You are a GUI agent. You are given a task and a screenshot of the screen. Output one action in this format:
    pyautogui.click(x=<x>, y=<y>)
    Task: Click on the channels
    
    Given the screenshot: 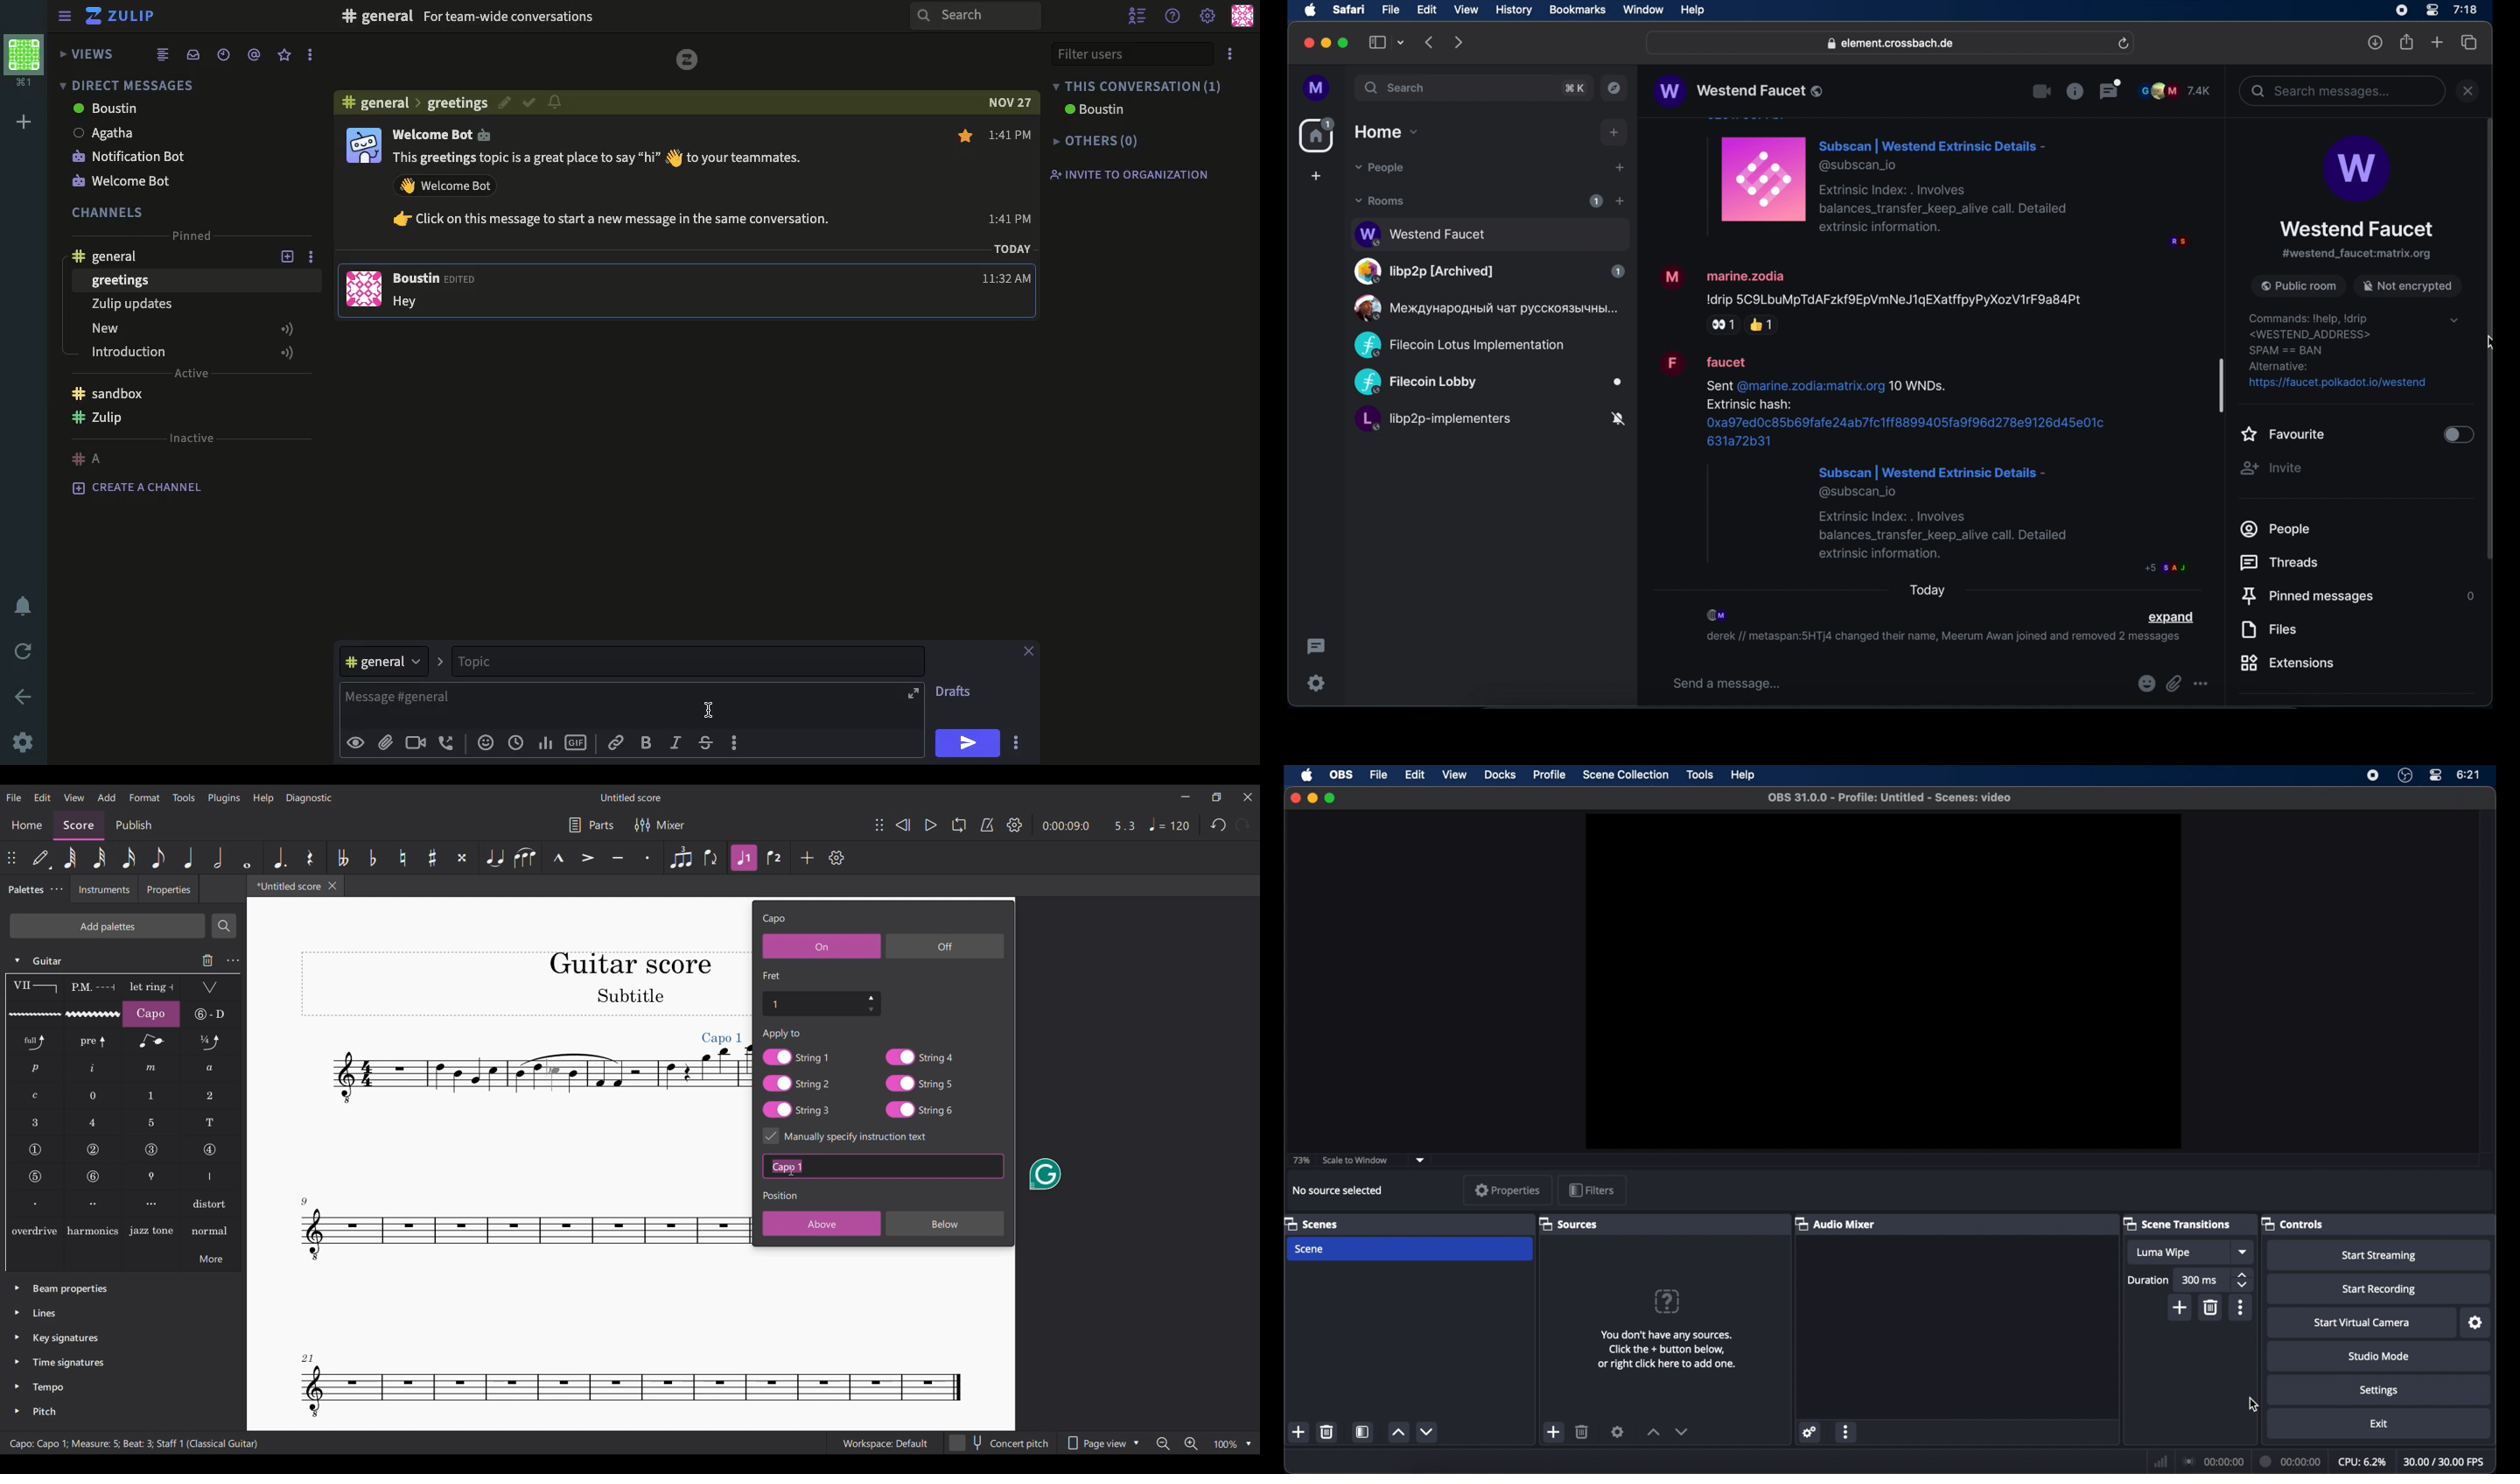 What is the action you would take?
    pyautogui.click(x=109, y=211)
    